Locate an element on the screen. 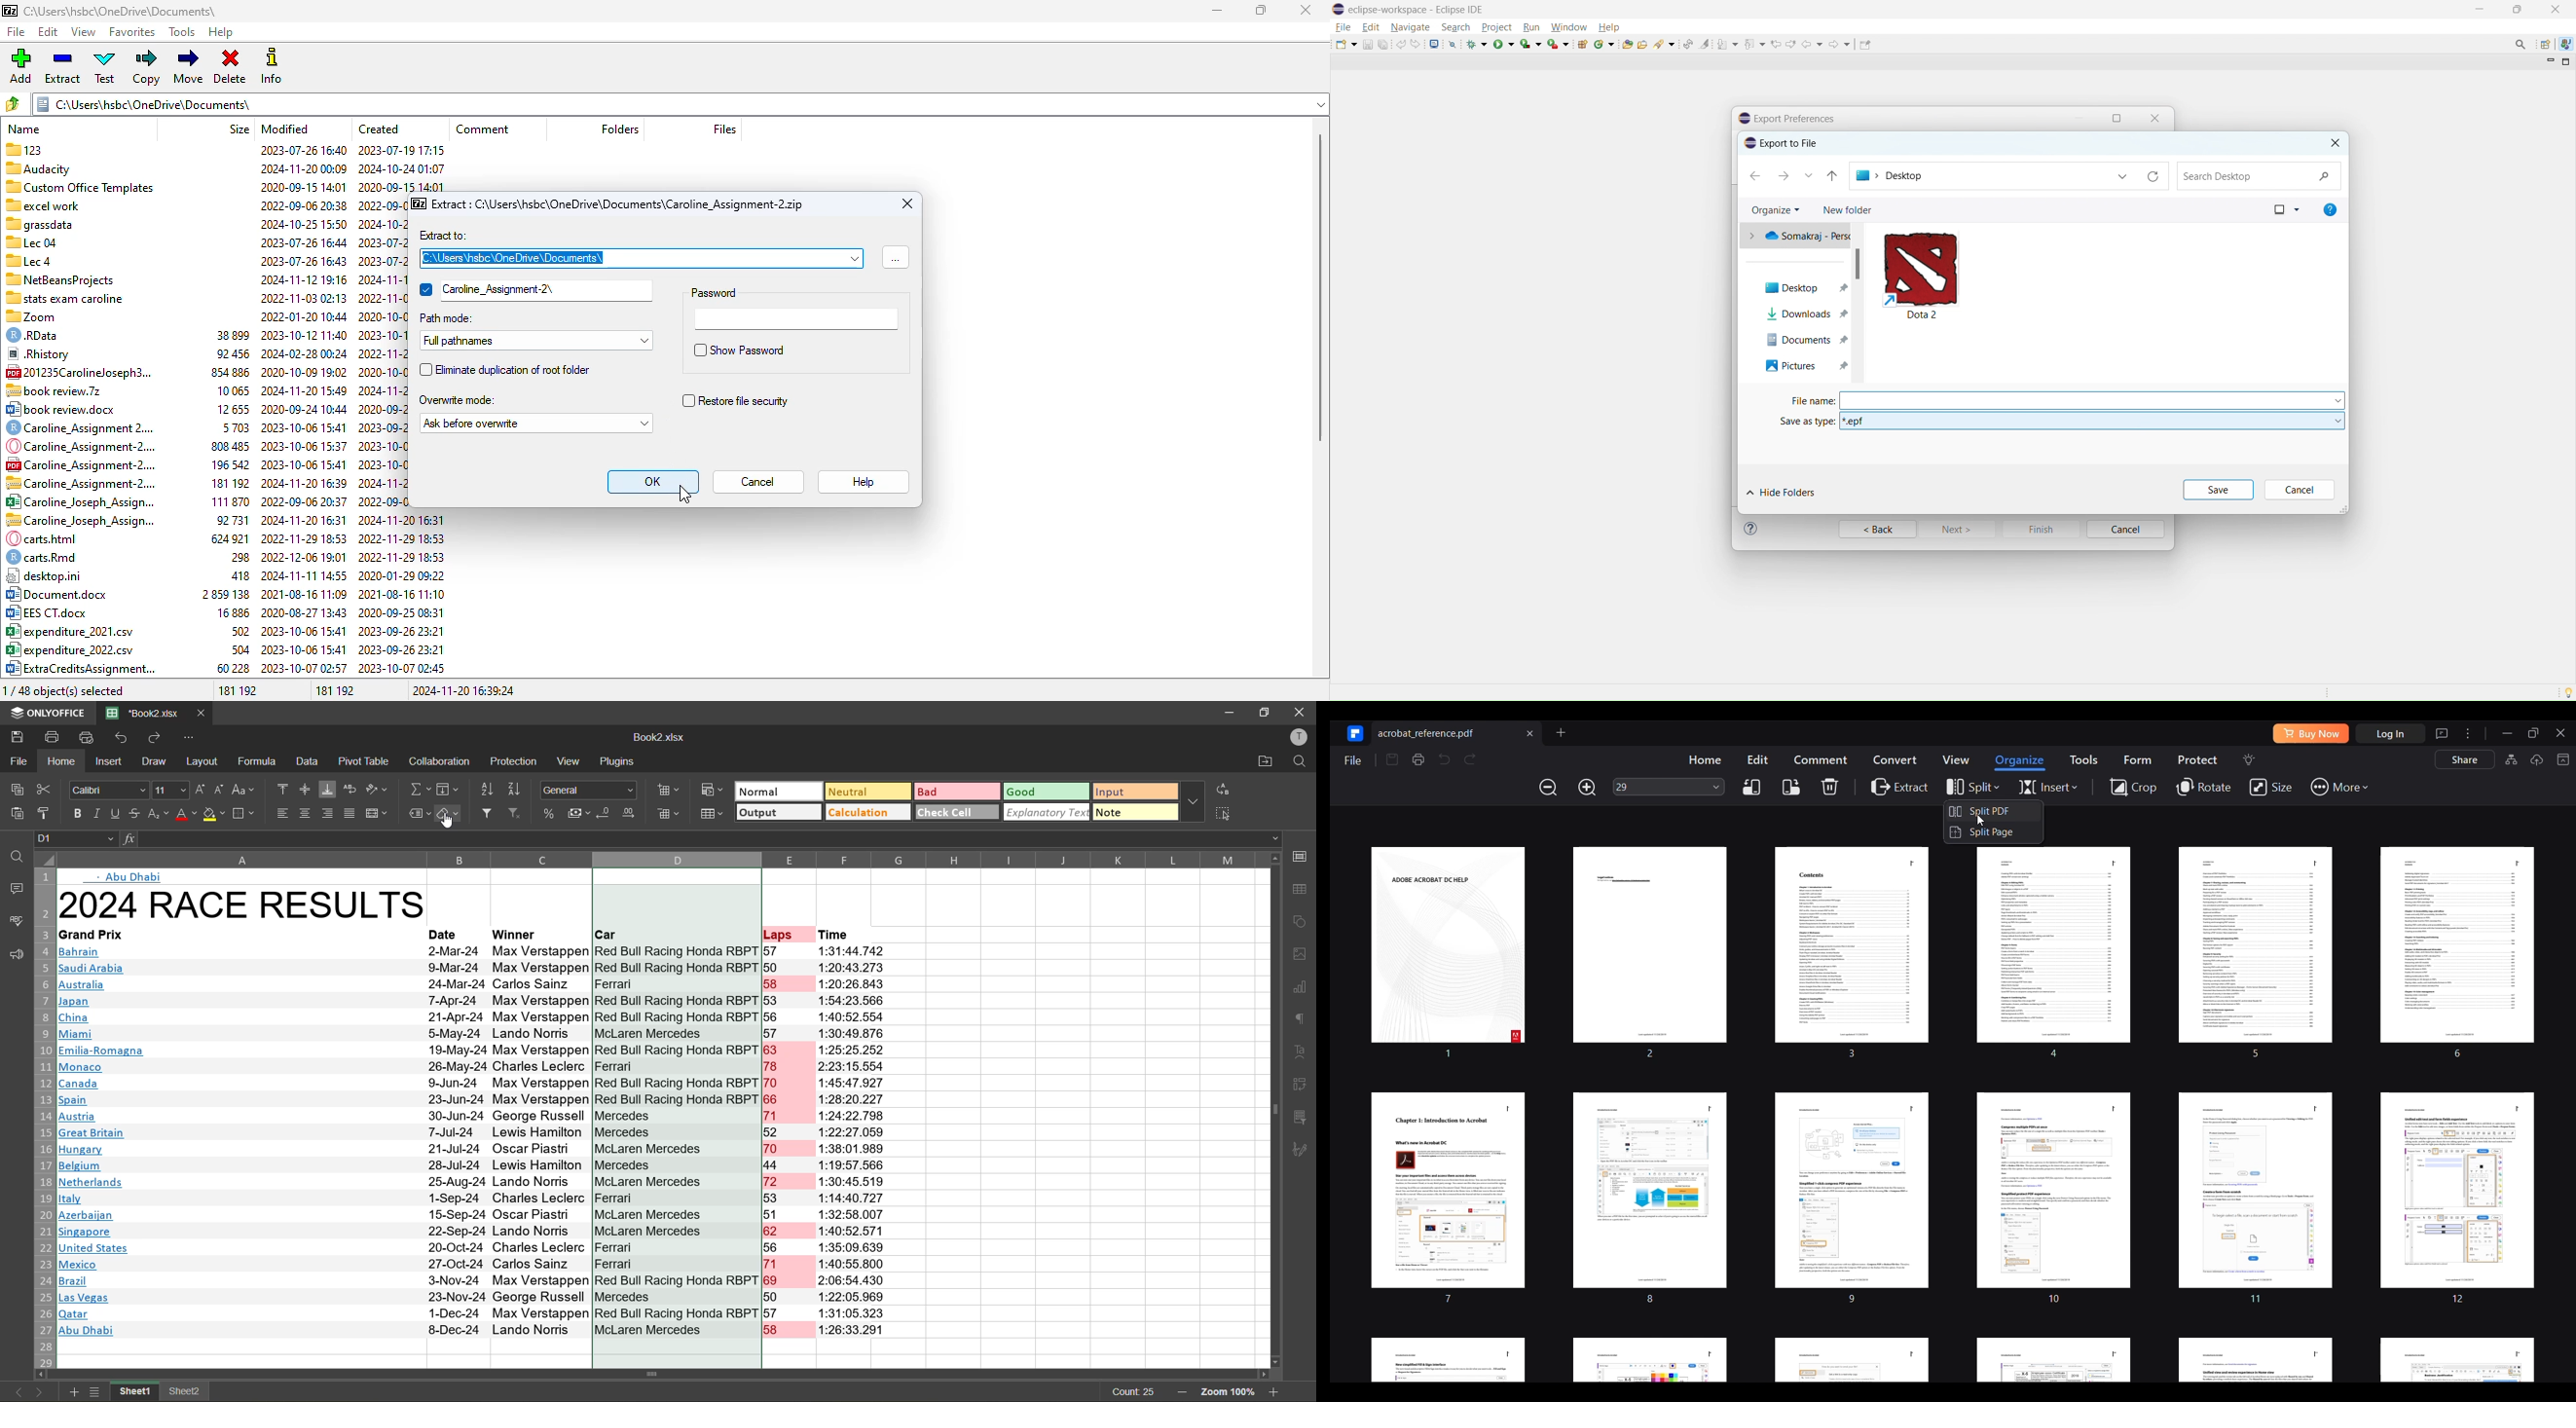 The image size is (2576, 1428). size is located at coordinates (239, 129).